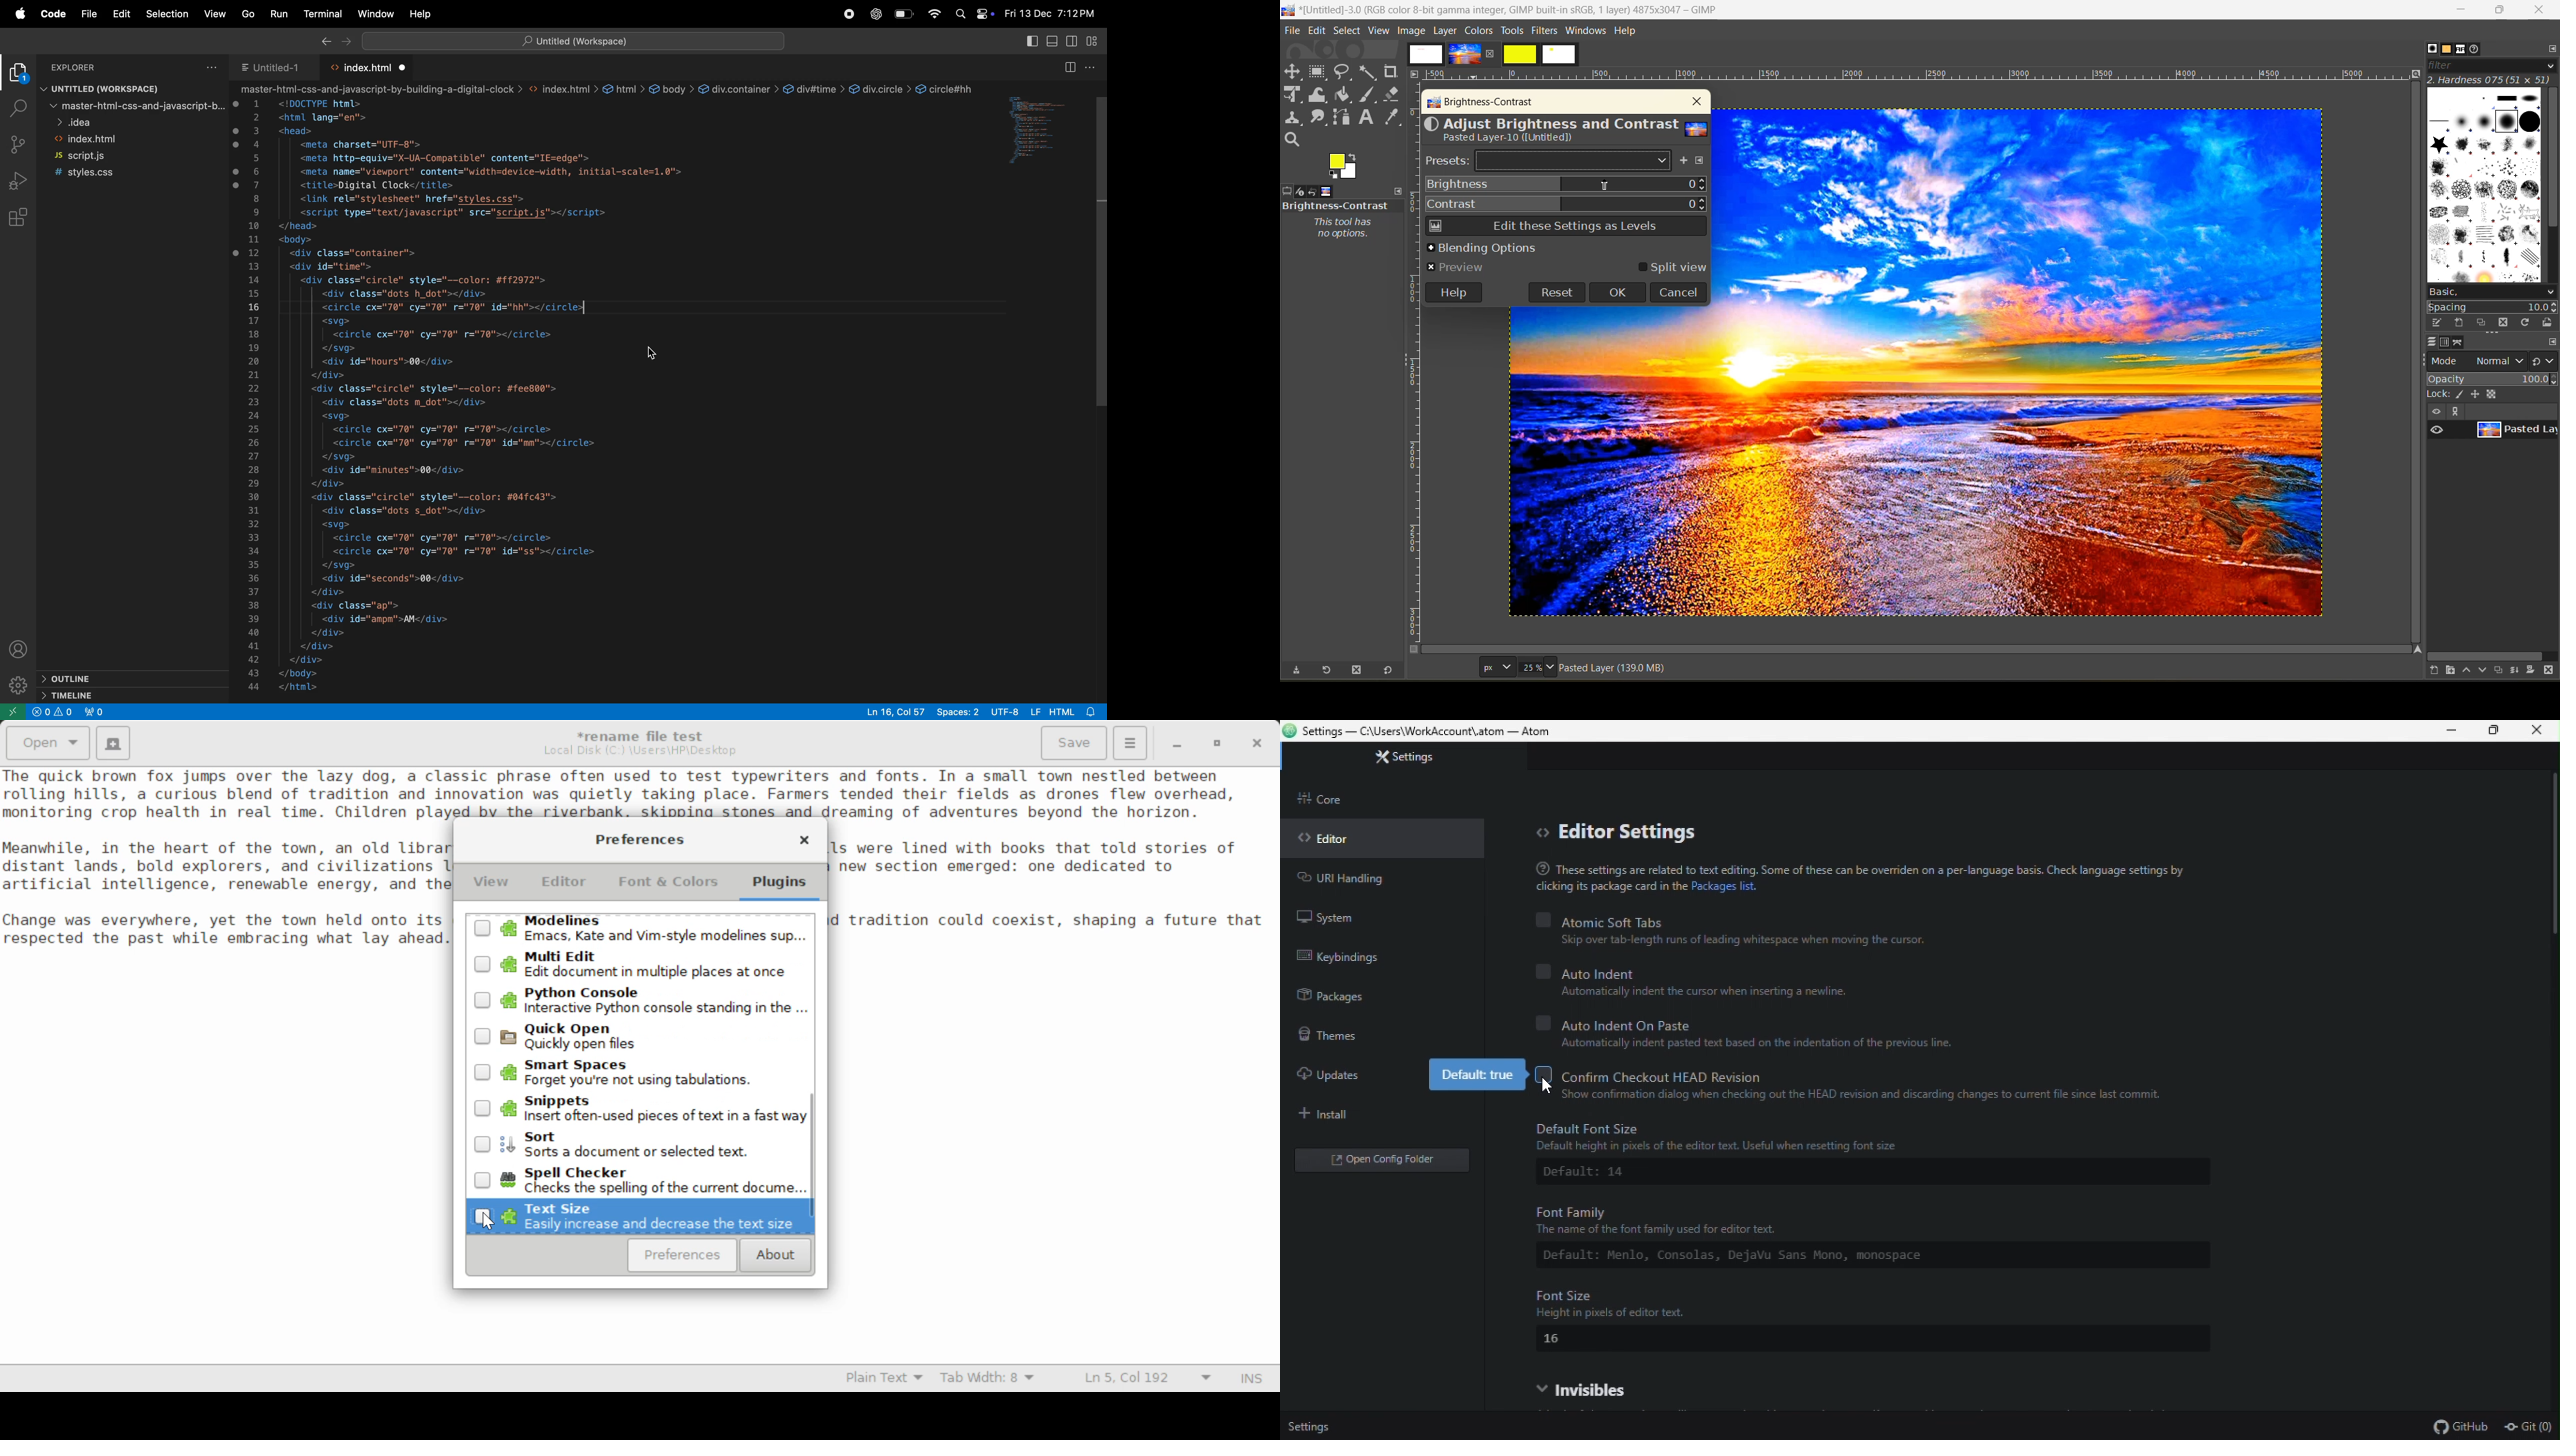  What do you see at coordinates (2448, 49) in the screenshot?
I see `patterns` at bounding box center [2448, 49].